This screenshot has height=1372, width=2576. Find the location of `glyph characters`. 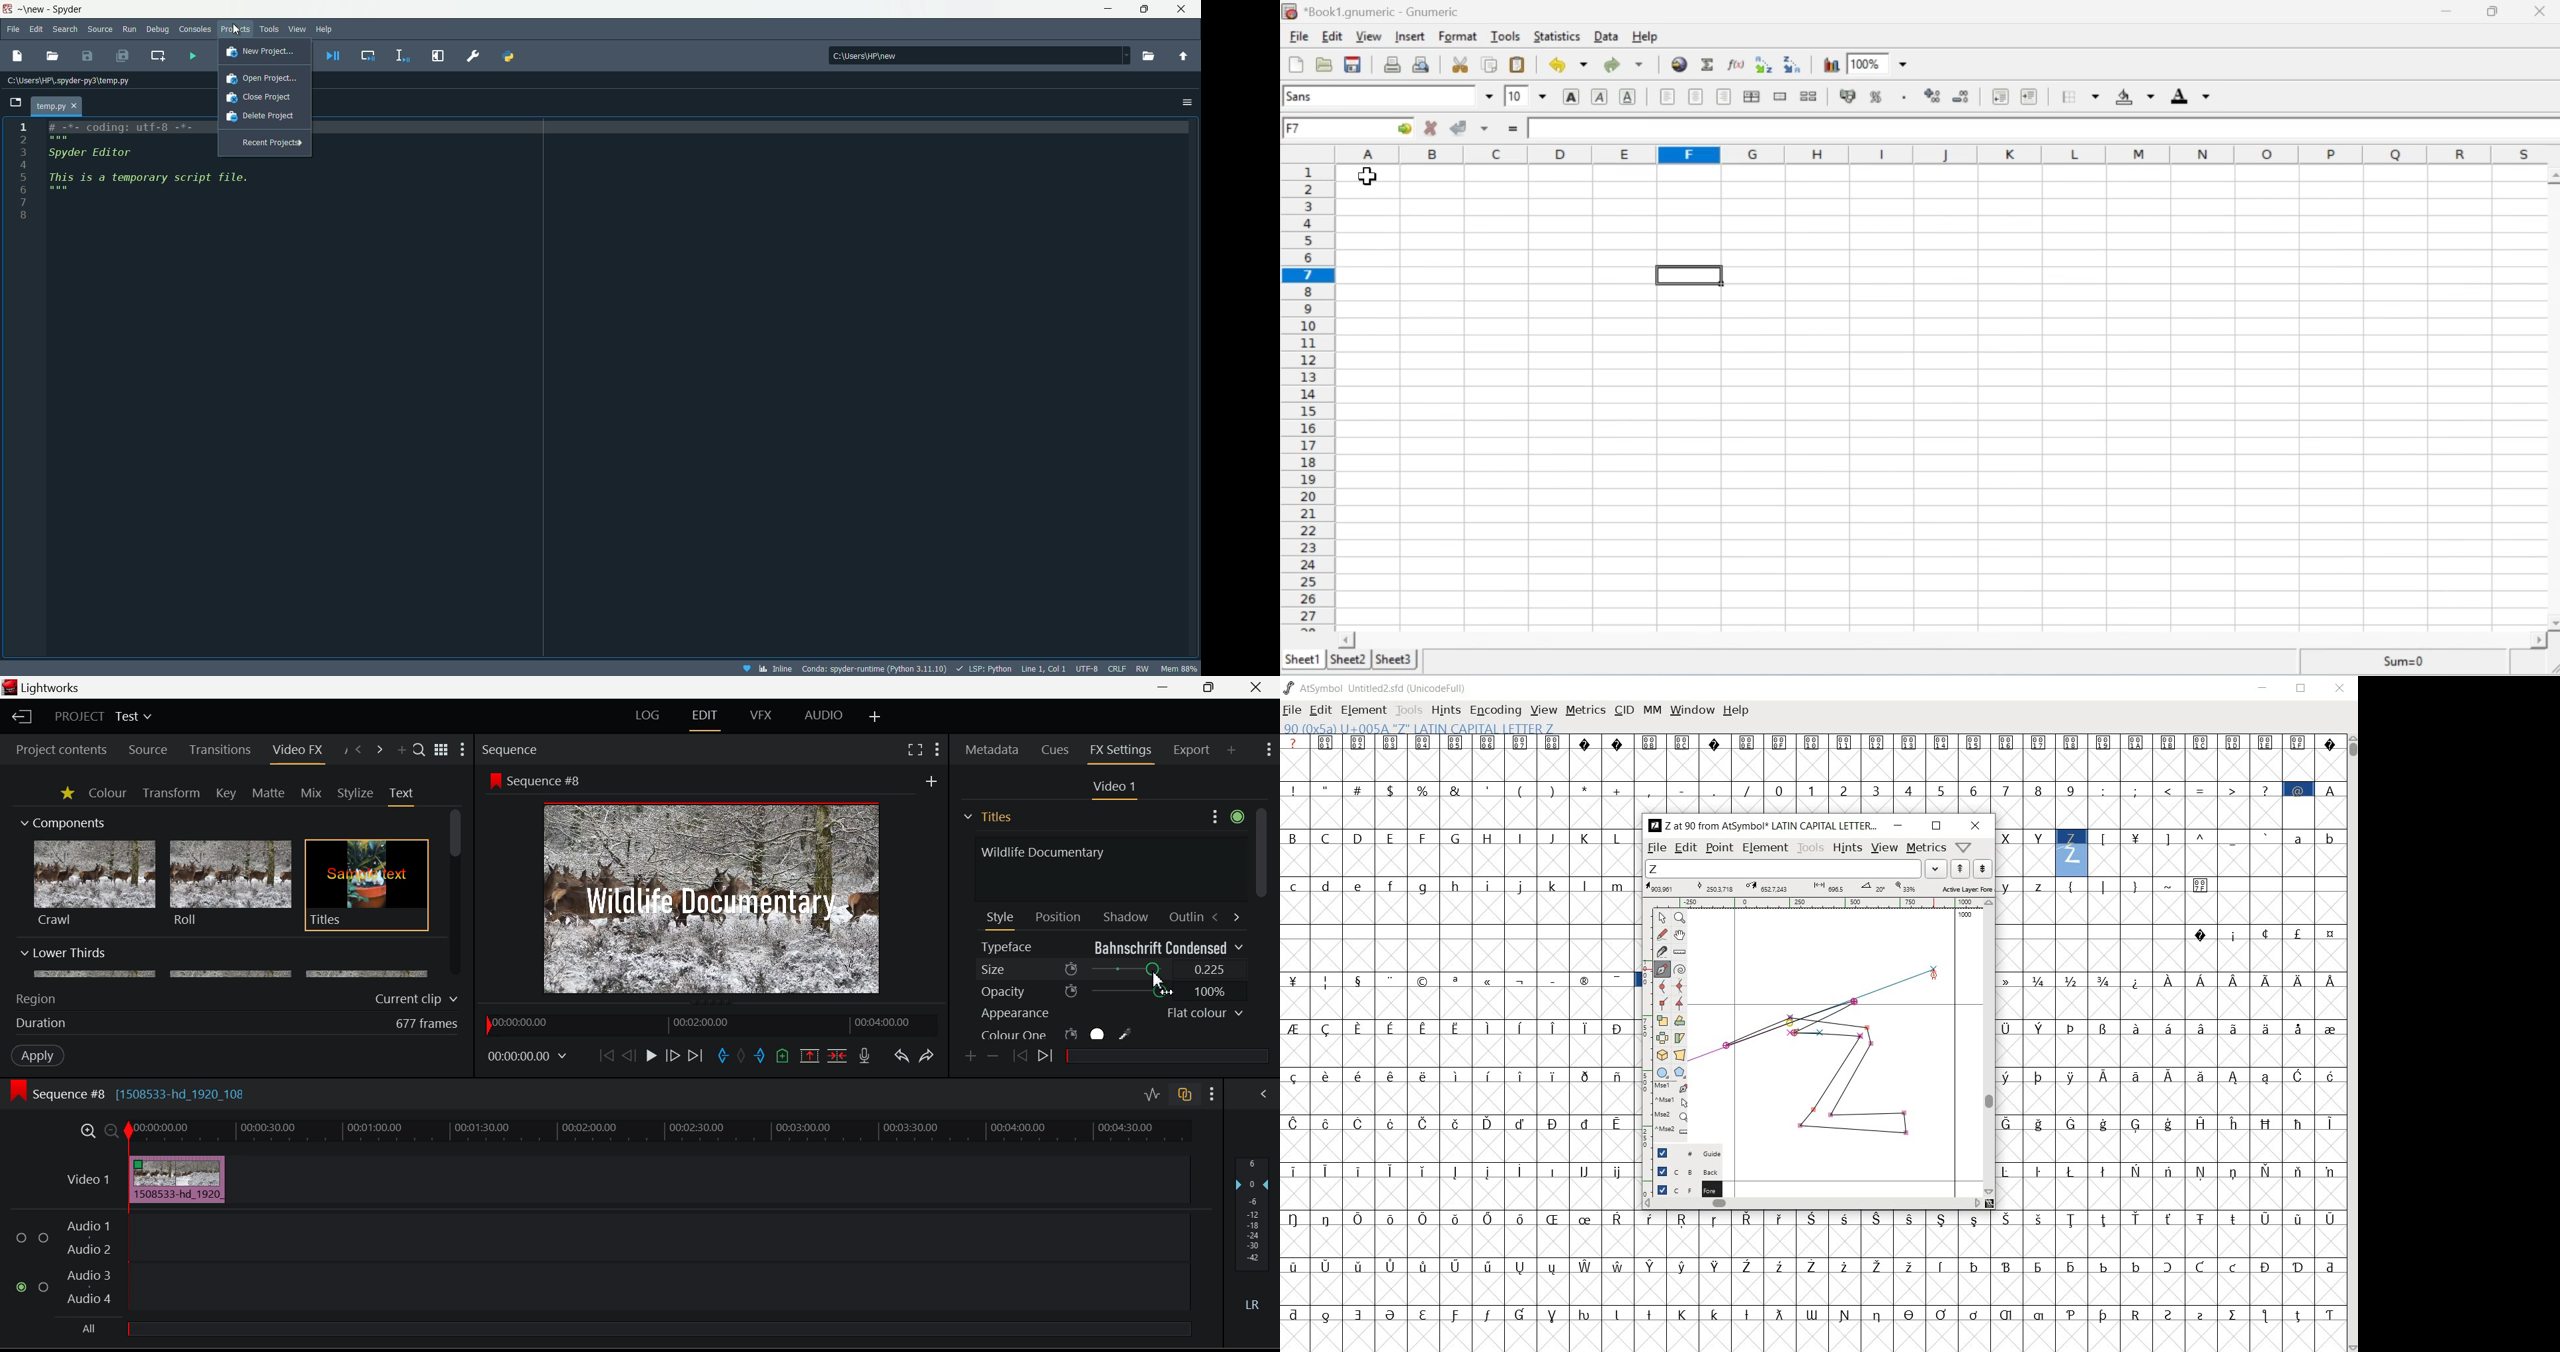

glyph characters is located at coordinates (2004, 773).